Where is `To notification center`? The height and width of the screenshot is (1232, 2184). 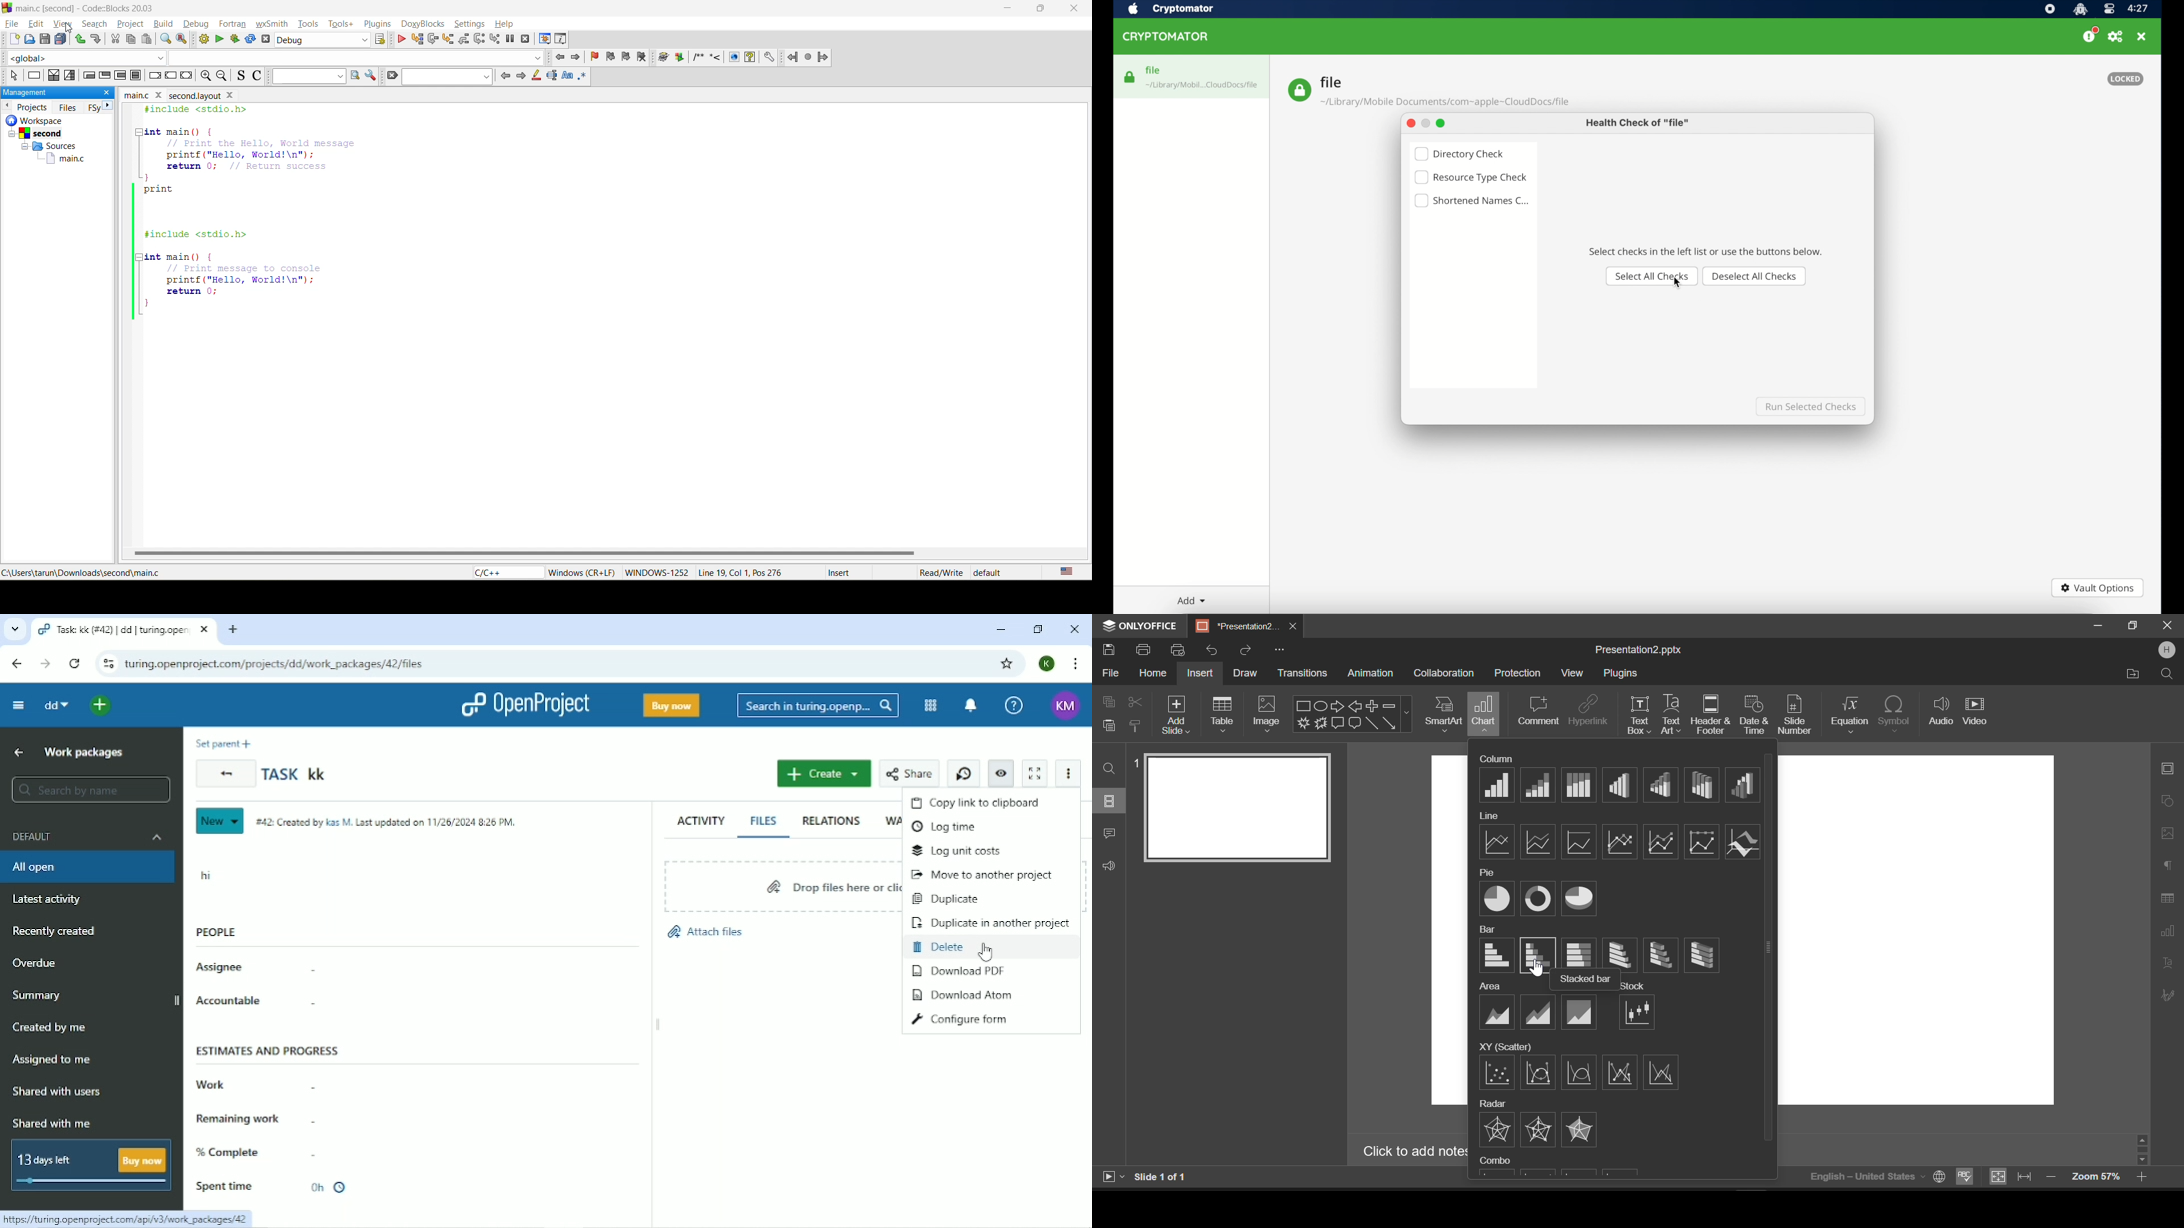
To notification center is located at coordinates (969, 704).